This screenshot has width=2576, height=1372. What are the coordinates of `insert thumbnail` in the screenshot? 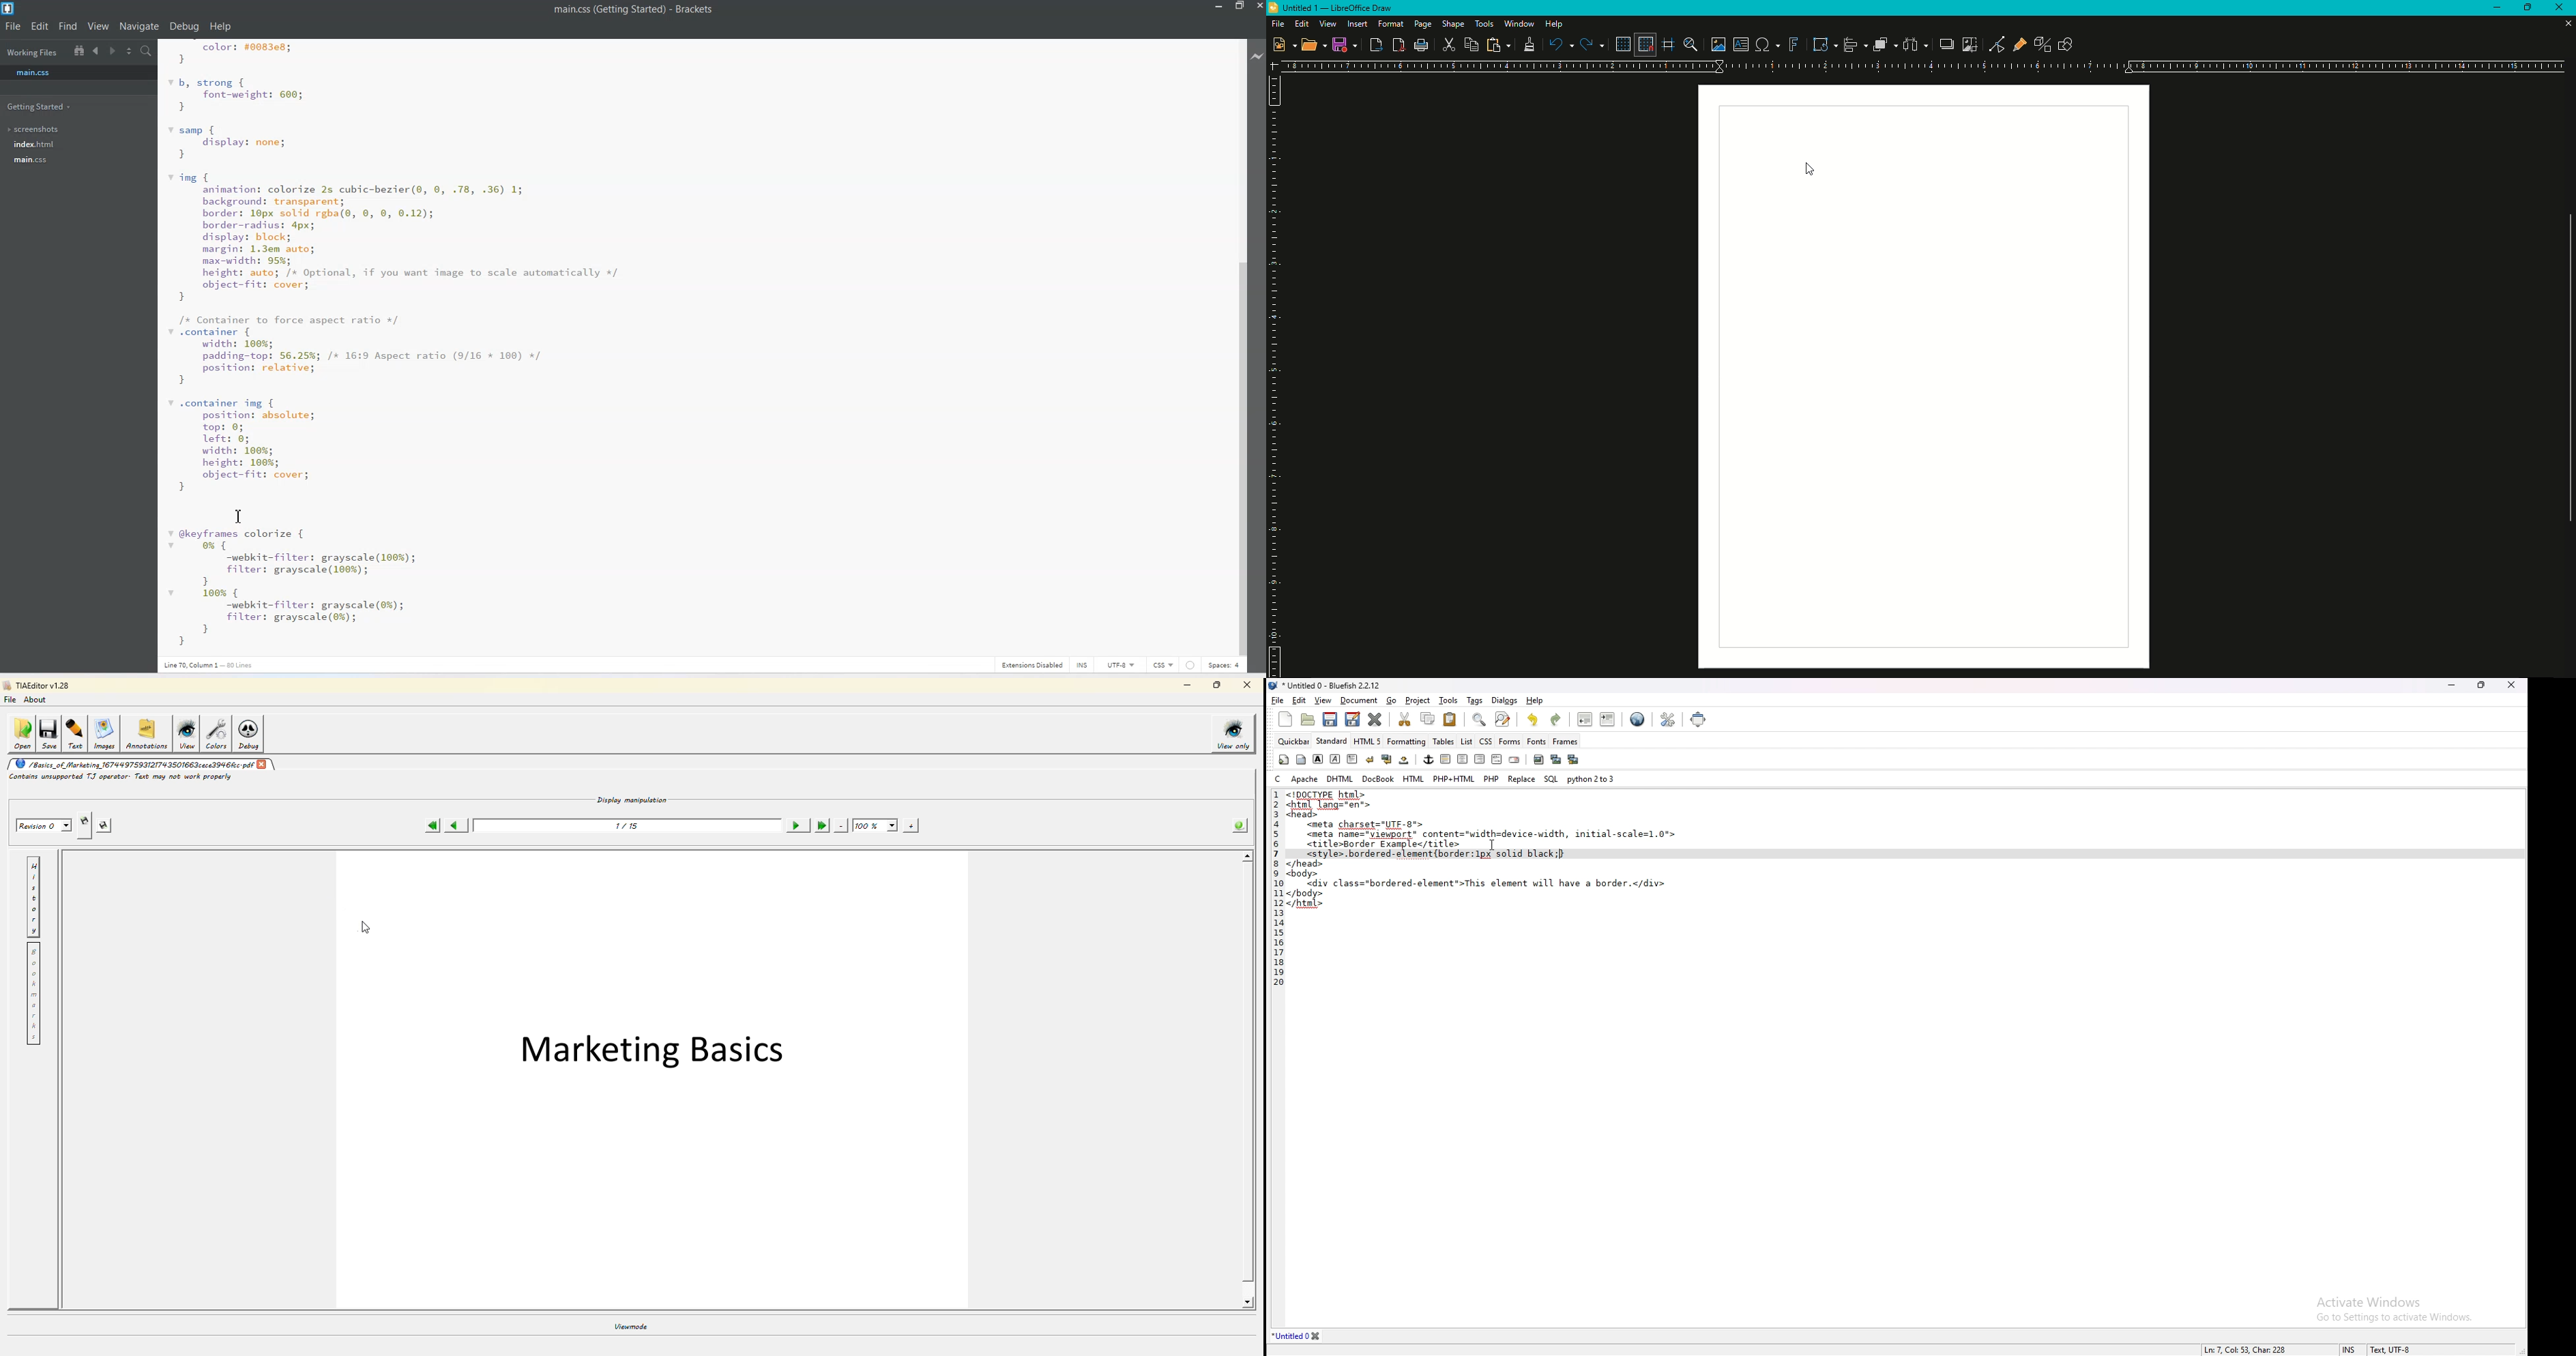 It's located at (1556, 759).